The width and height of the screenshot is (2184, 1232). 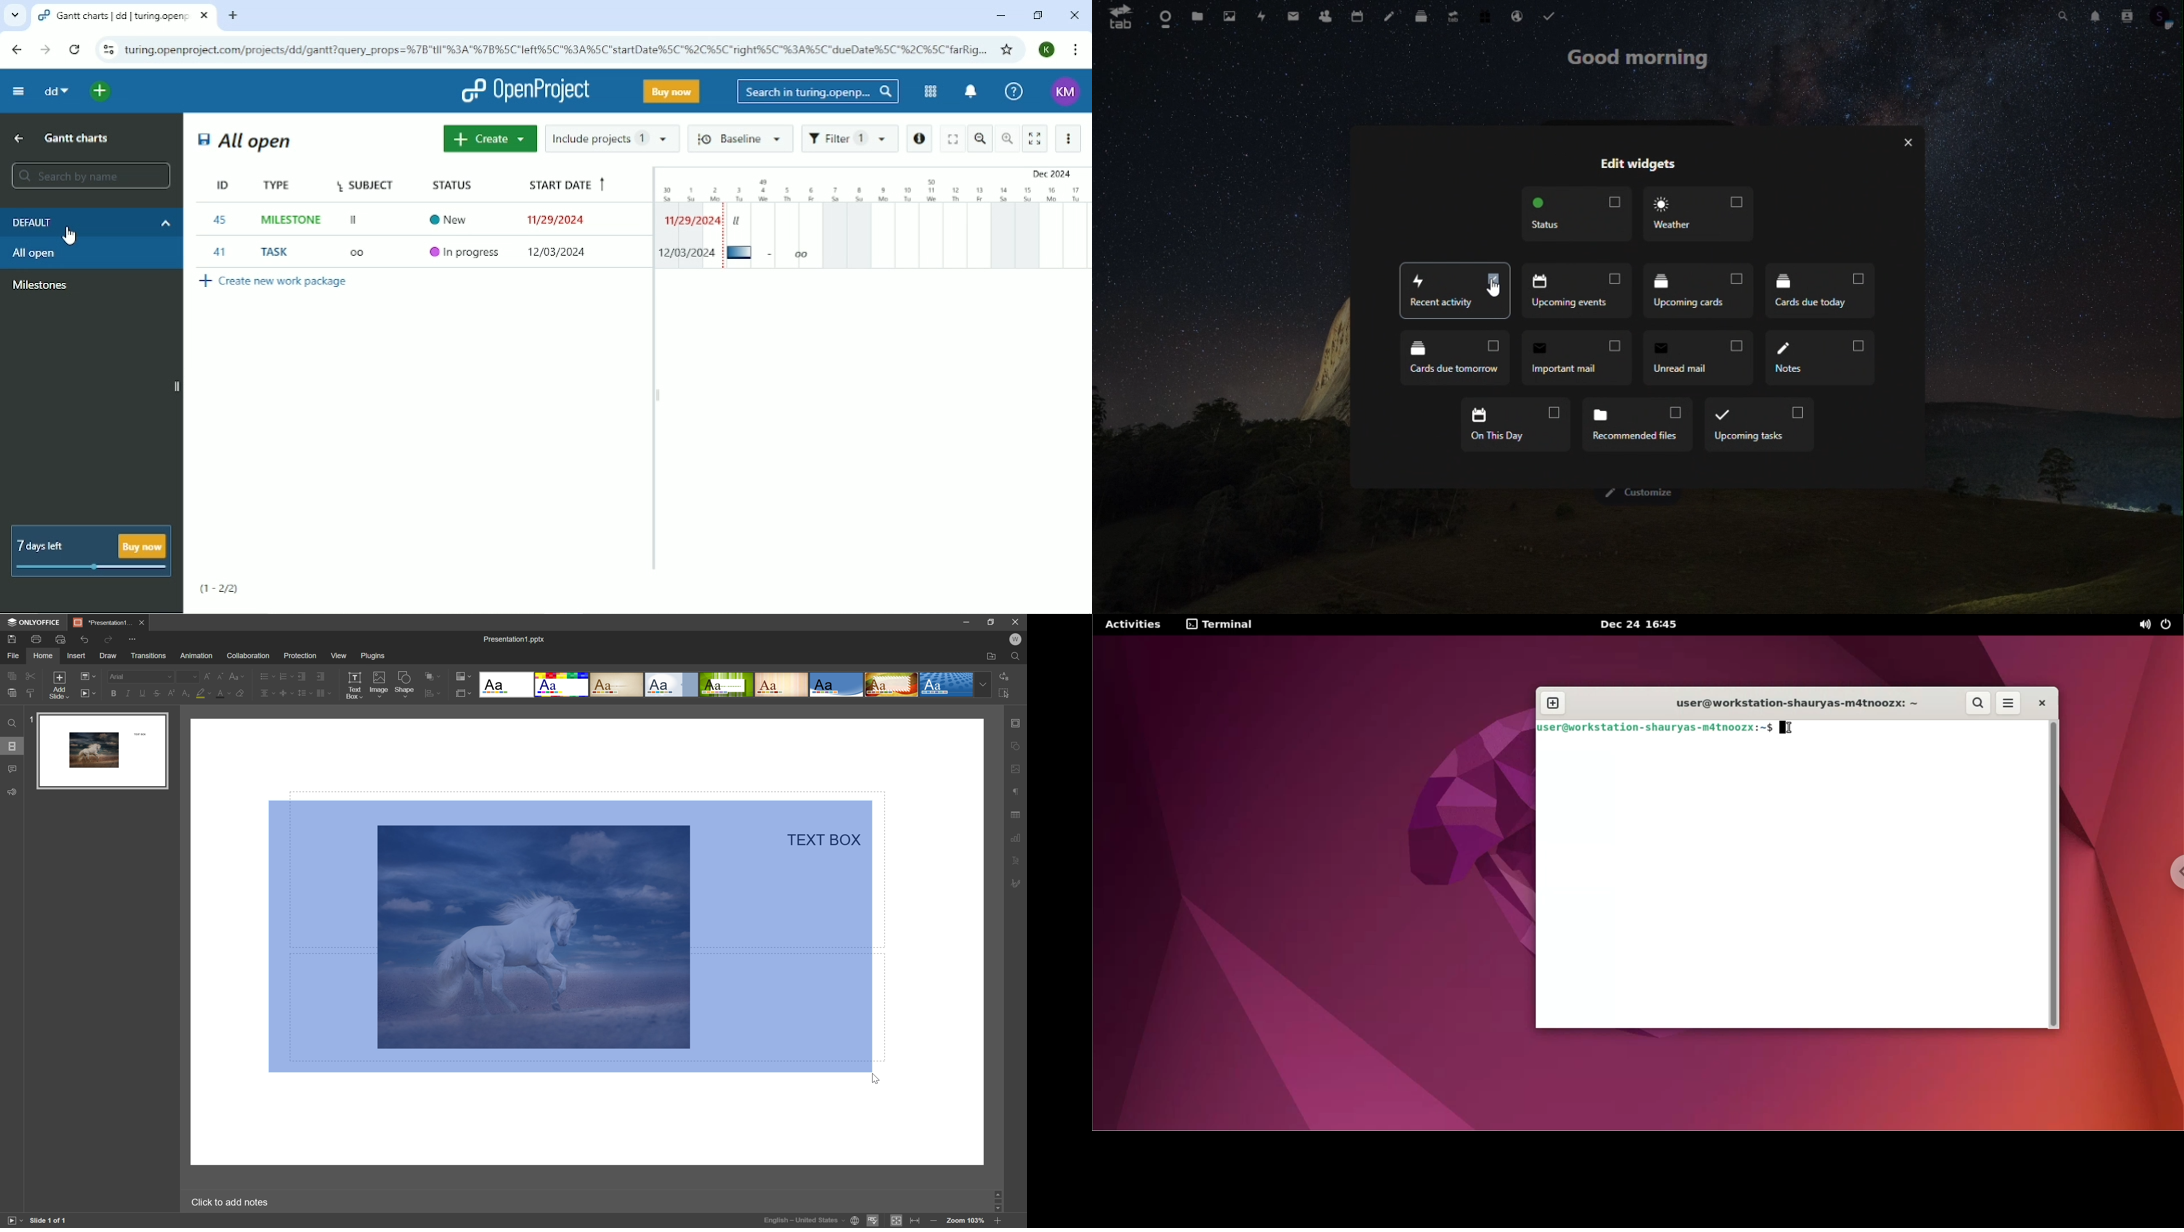 What do you see at coordinates (139, 675) in the screenshot?
I see `font` at bounding box center [139, 675].